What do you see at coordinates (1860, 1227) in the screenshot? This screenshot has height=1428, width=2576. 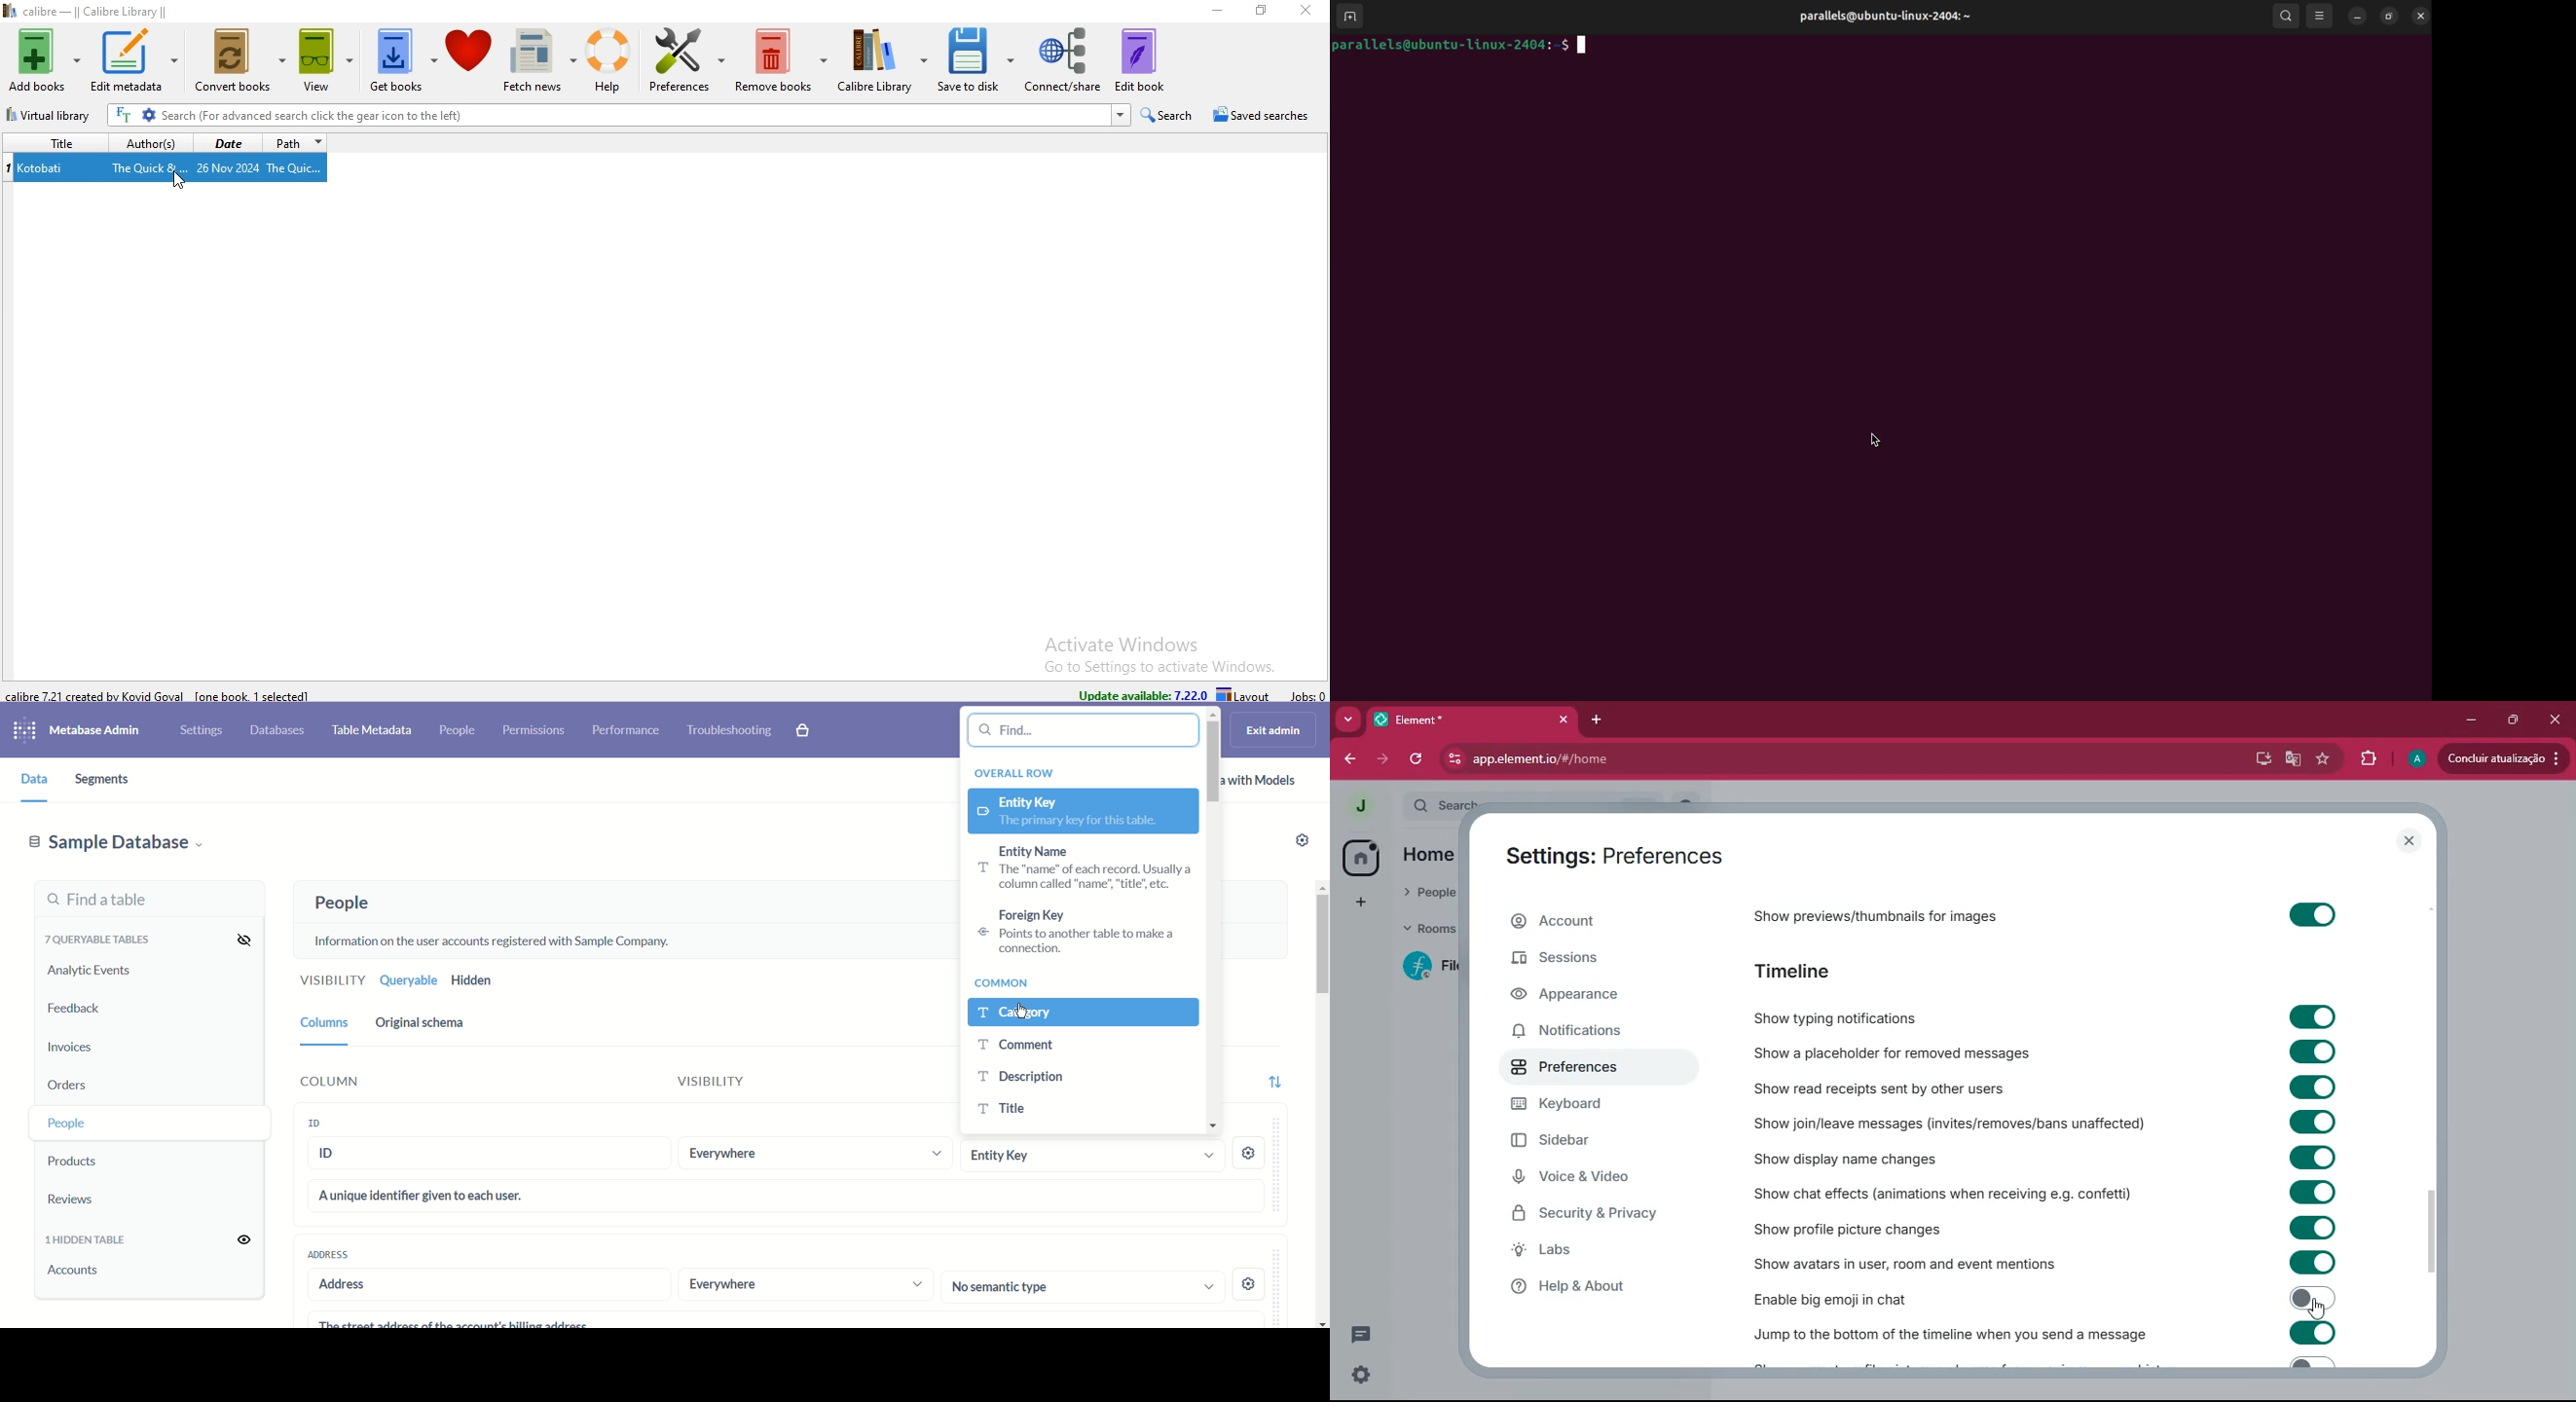 I see `show profile picture changes` at bounding box center [1860, 1227].